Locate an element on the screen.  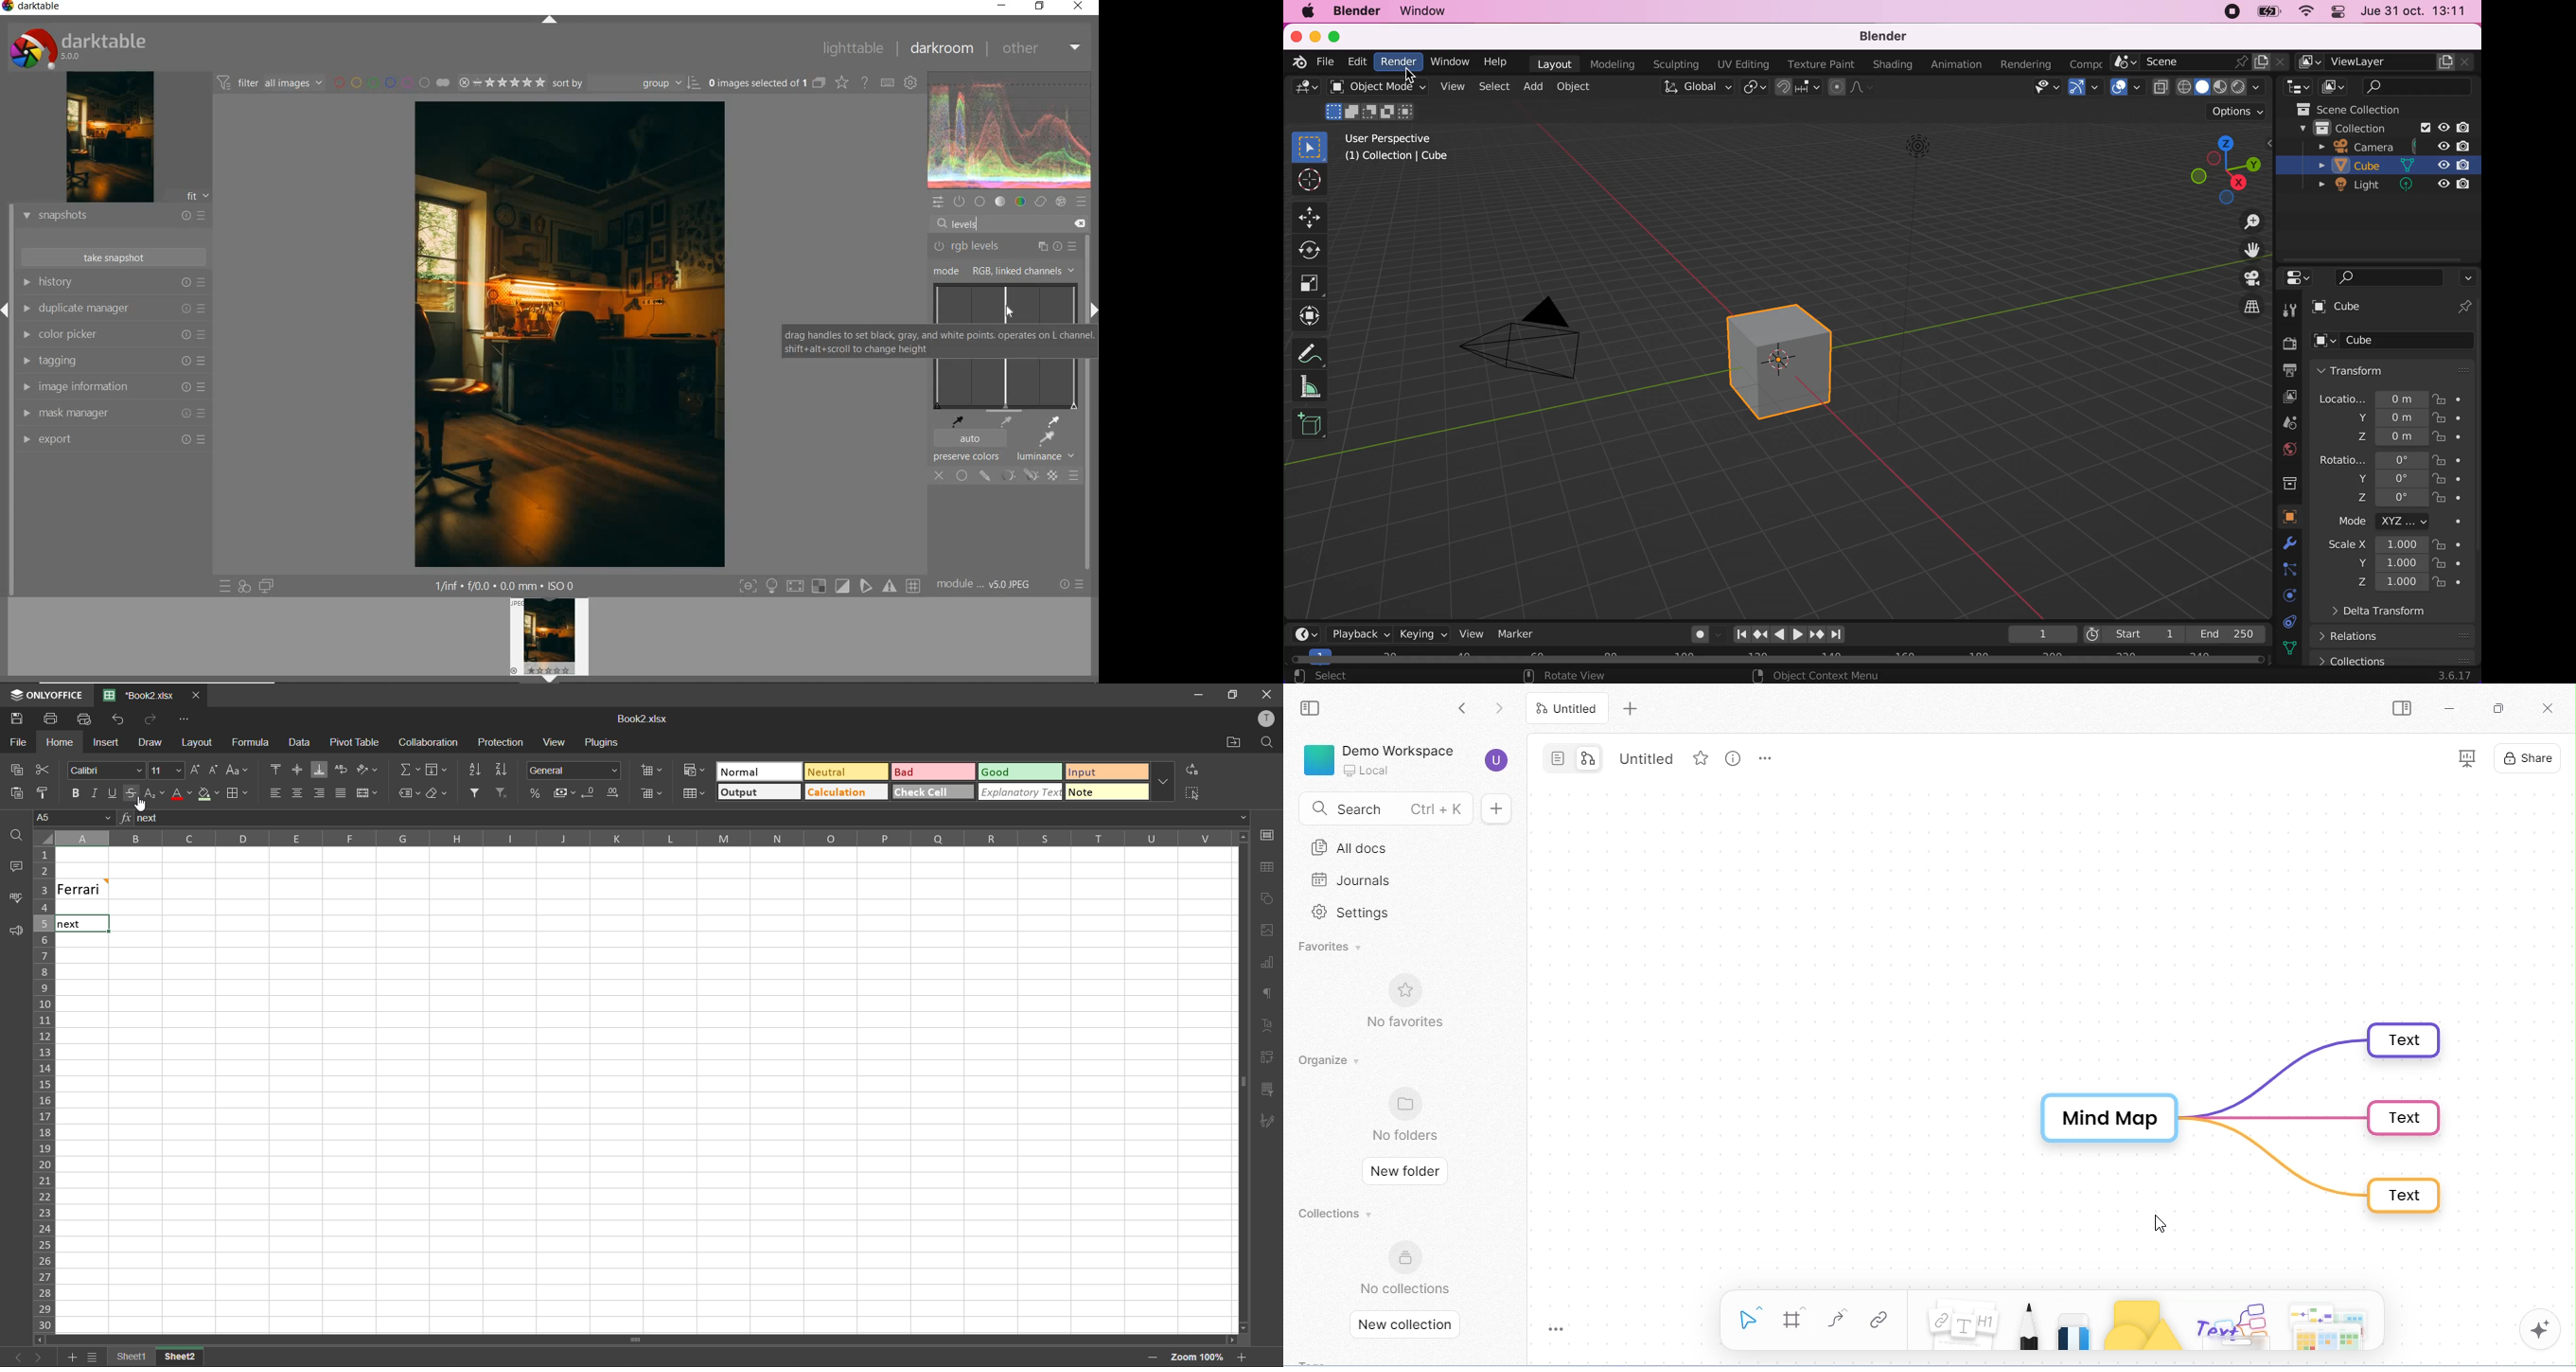
table is located at coordinates (1269, 867).